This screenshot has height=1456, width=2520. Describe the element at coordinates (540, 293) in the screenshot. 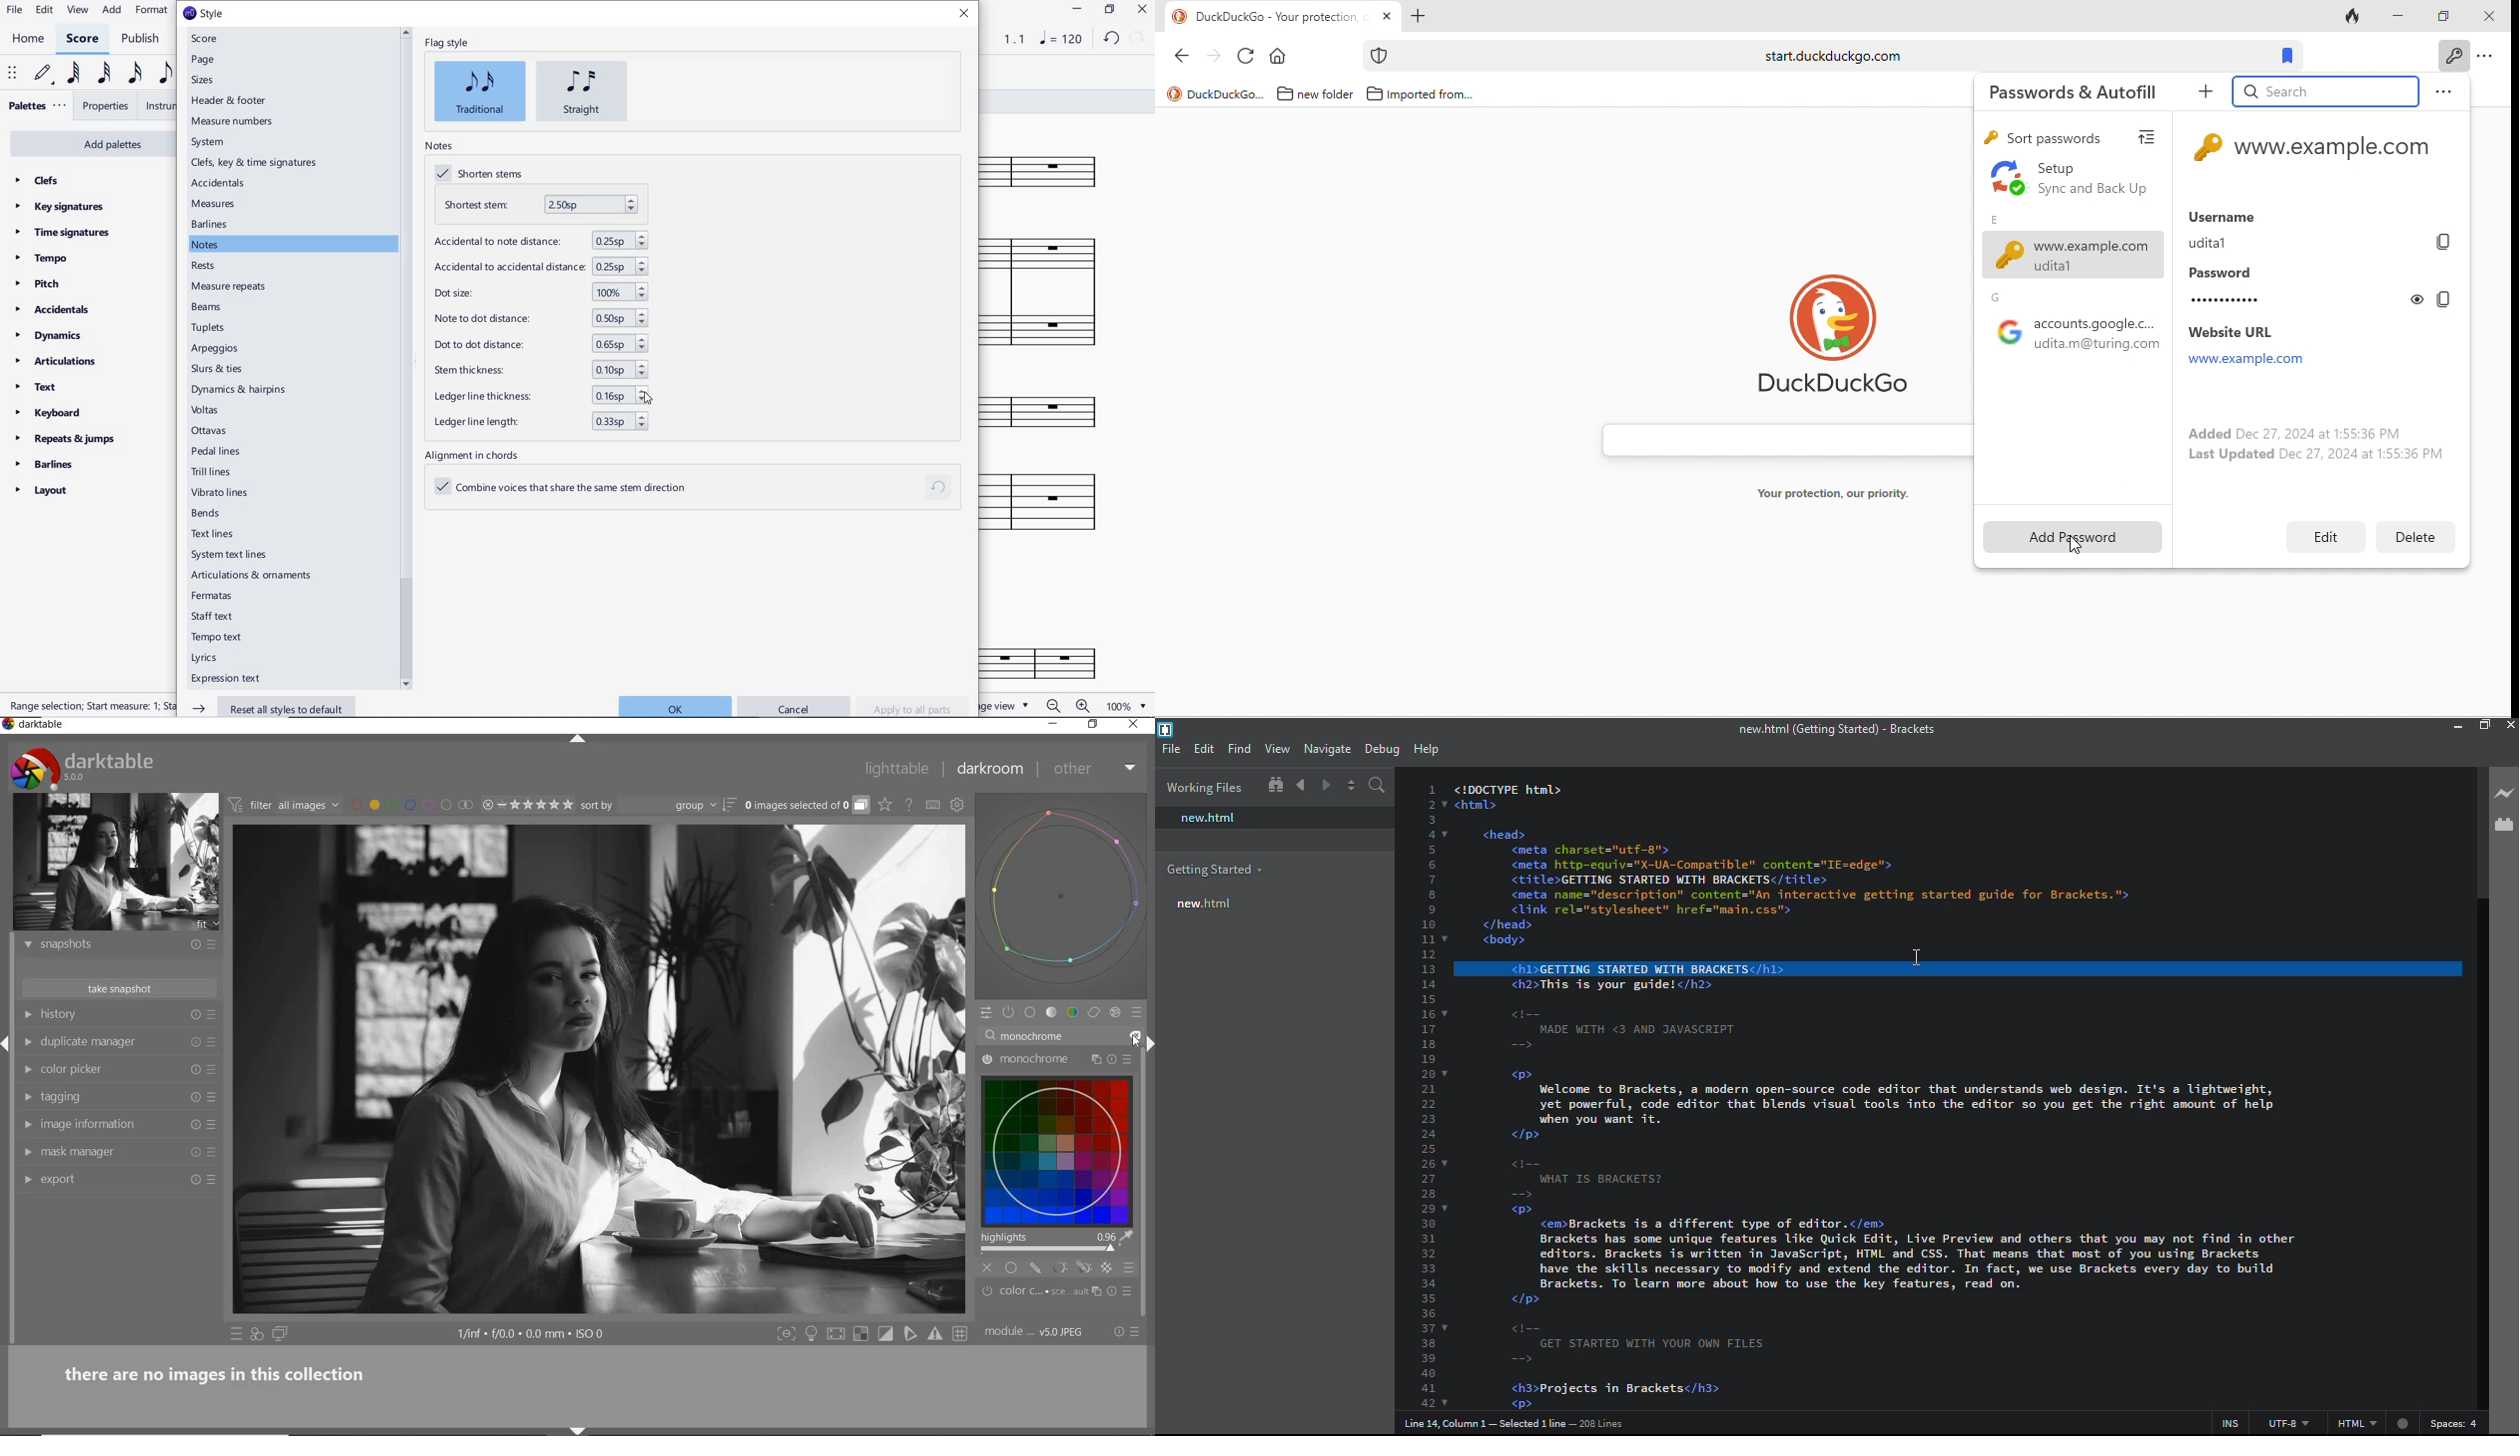

I see `dot size` at that location.